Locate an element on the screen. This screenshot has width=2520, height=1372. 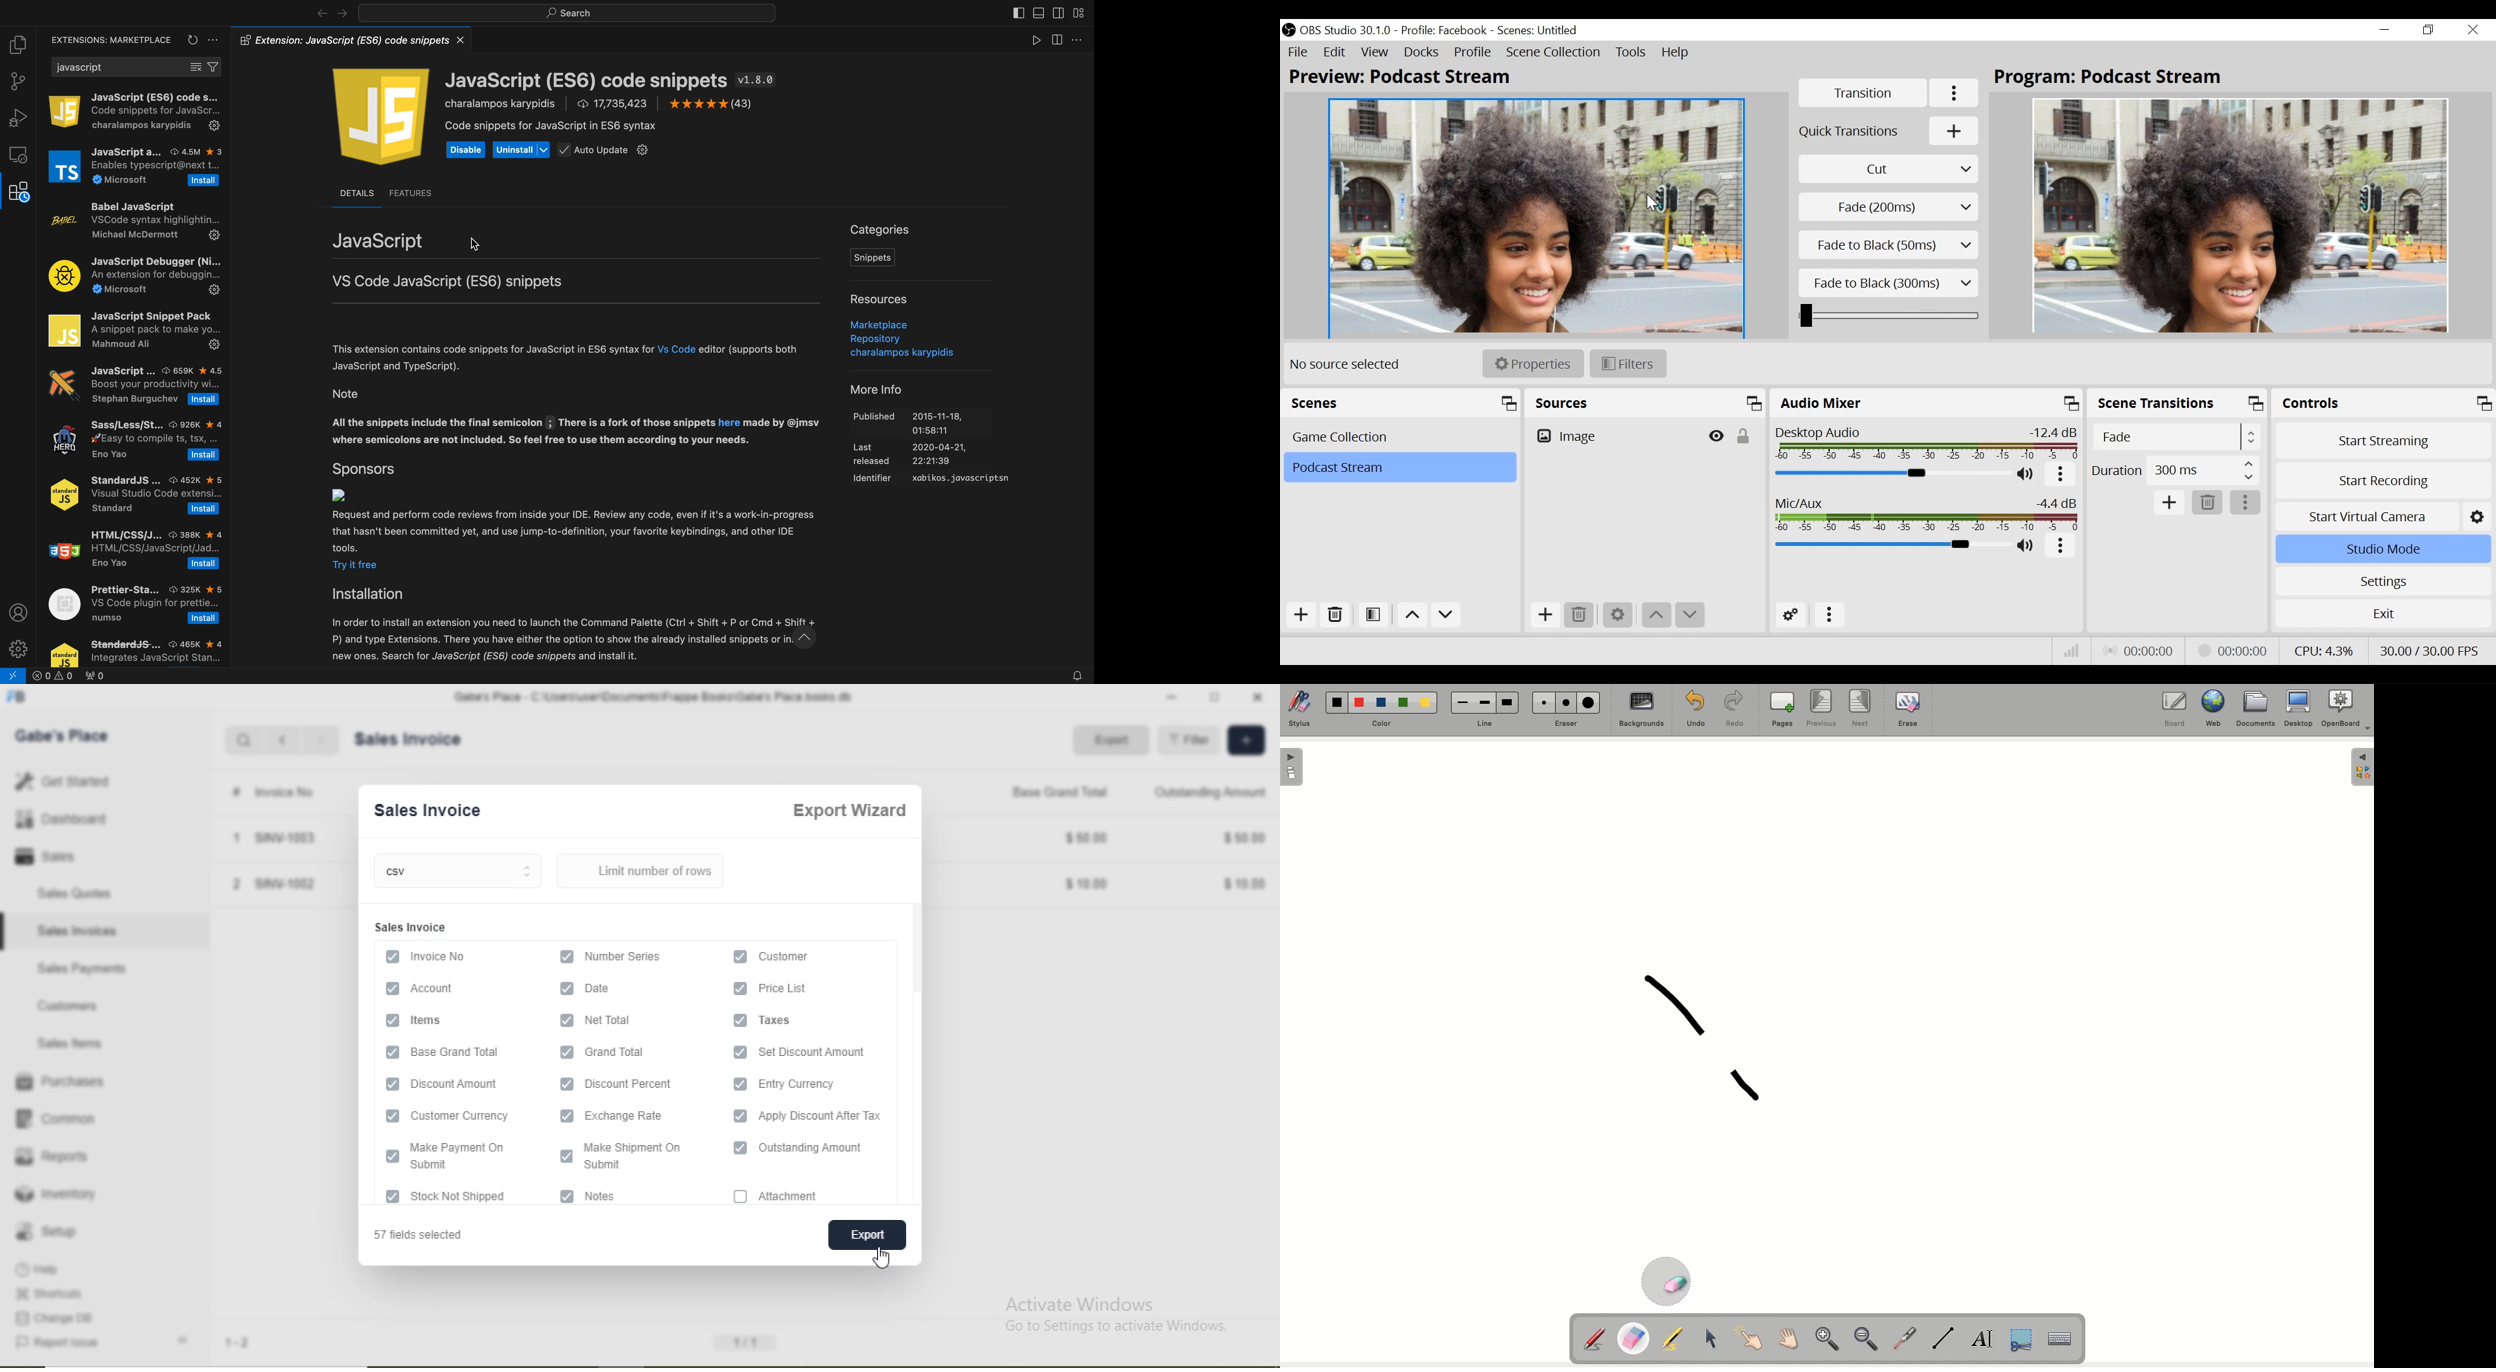
Scenes is located at coordinates (1402, 403).